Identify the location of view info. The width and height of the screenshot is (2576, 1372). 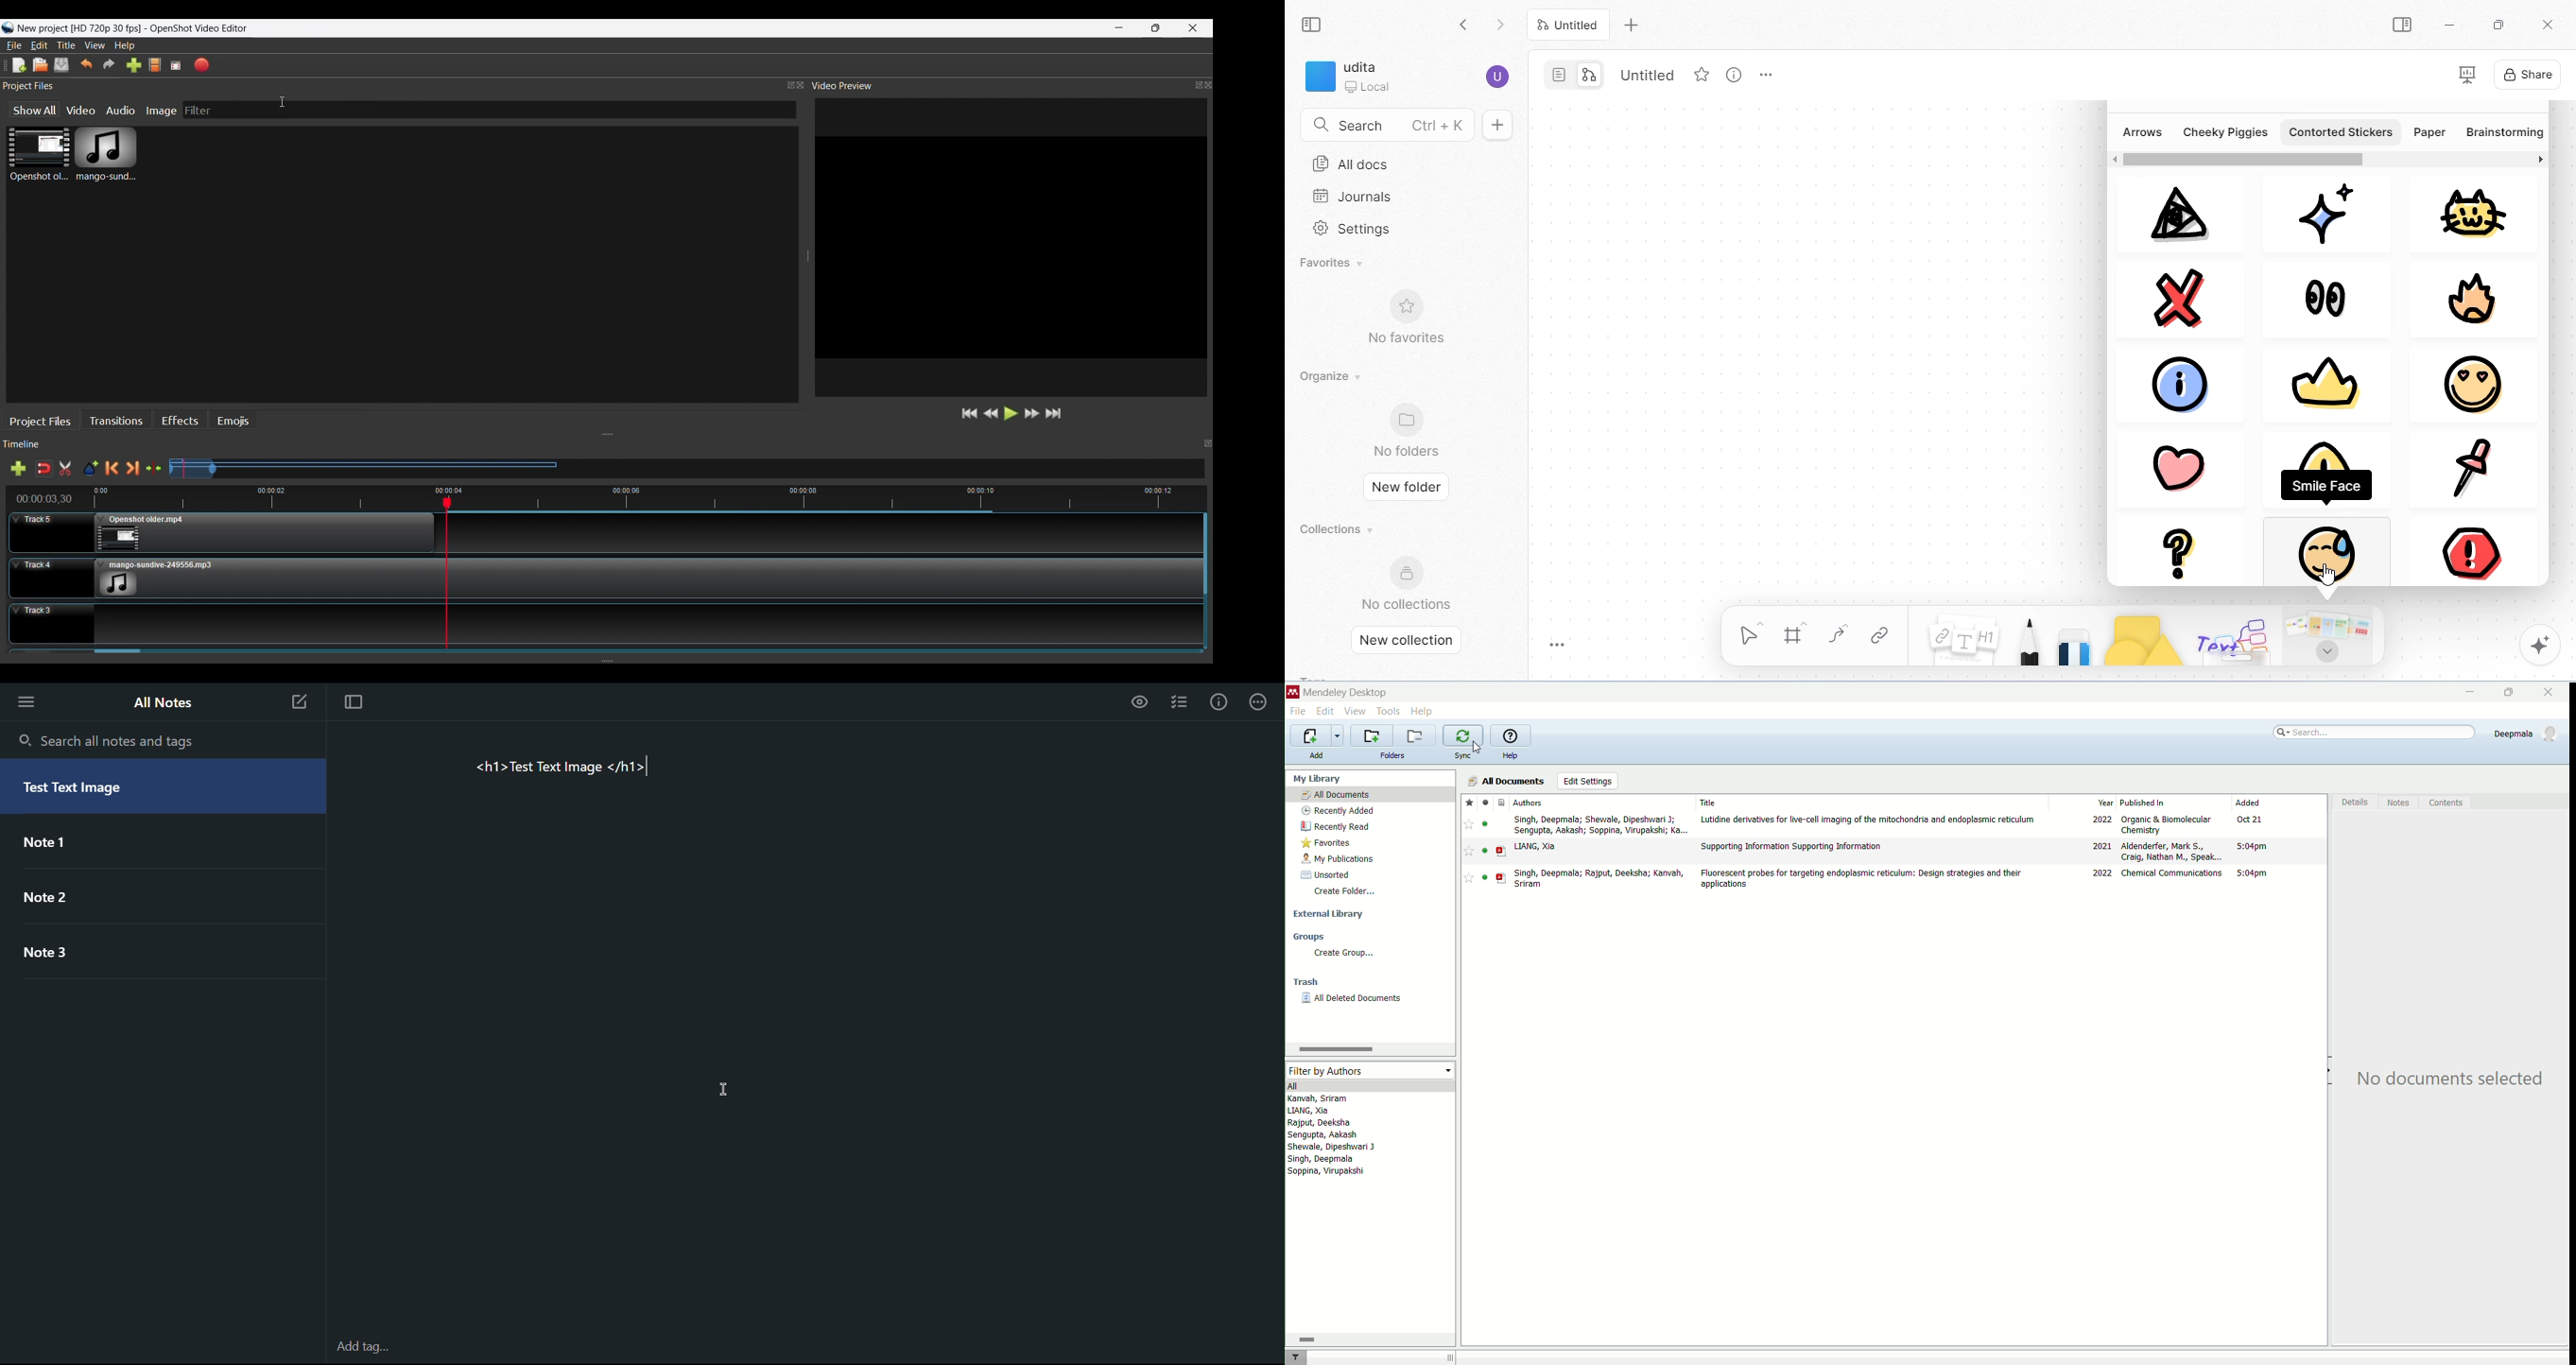
(1735, 75).